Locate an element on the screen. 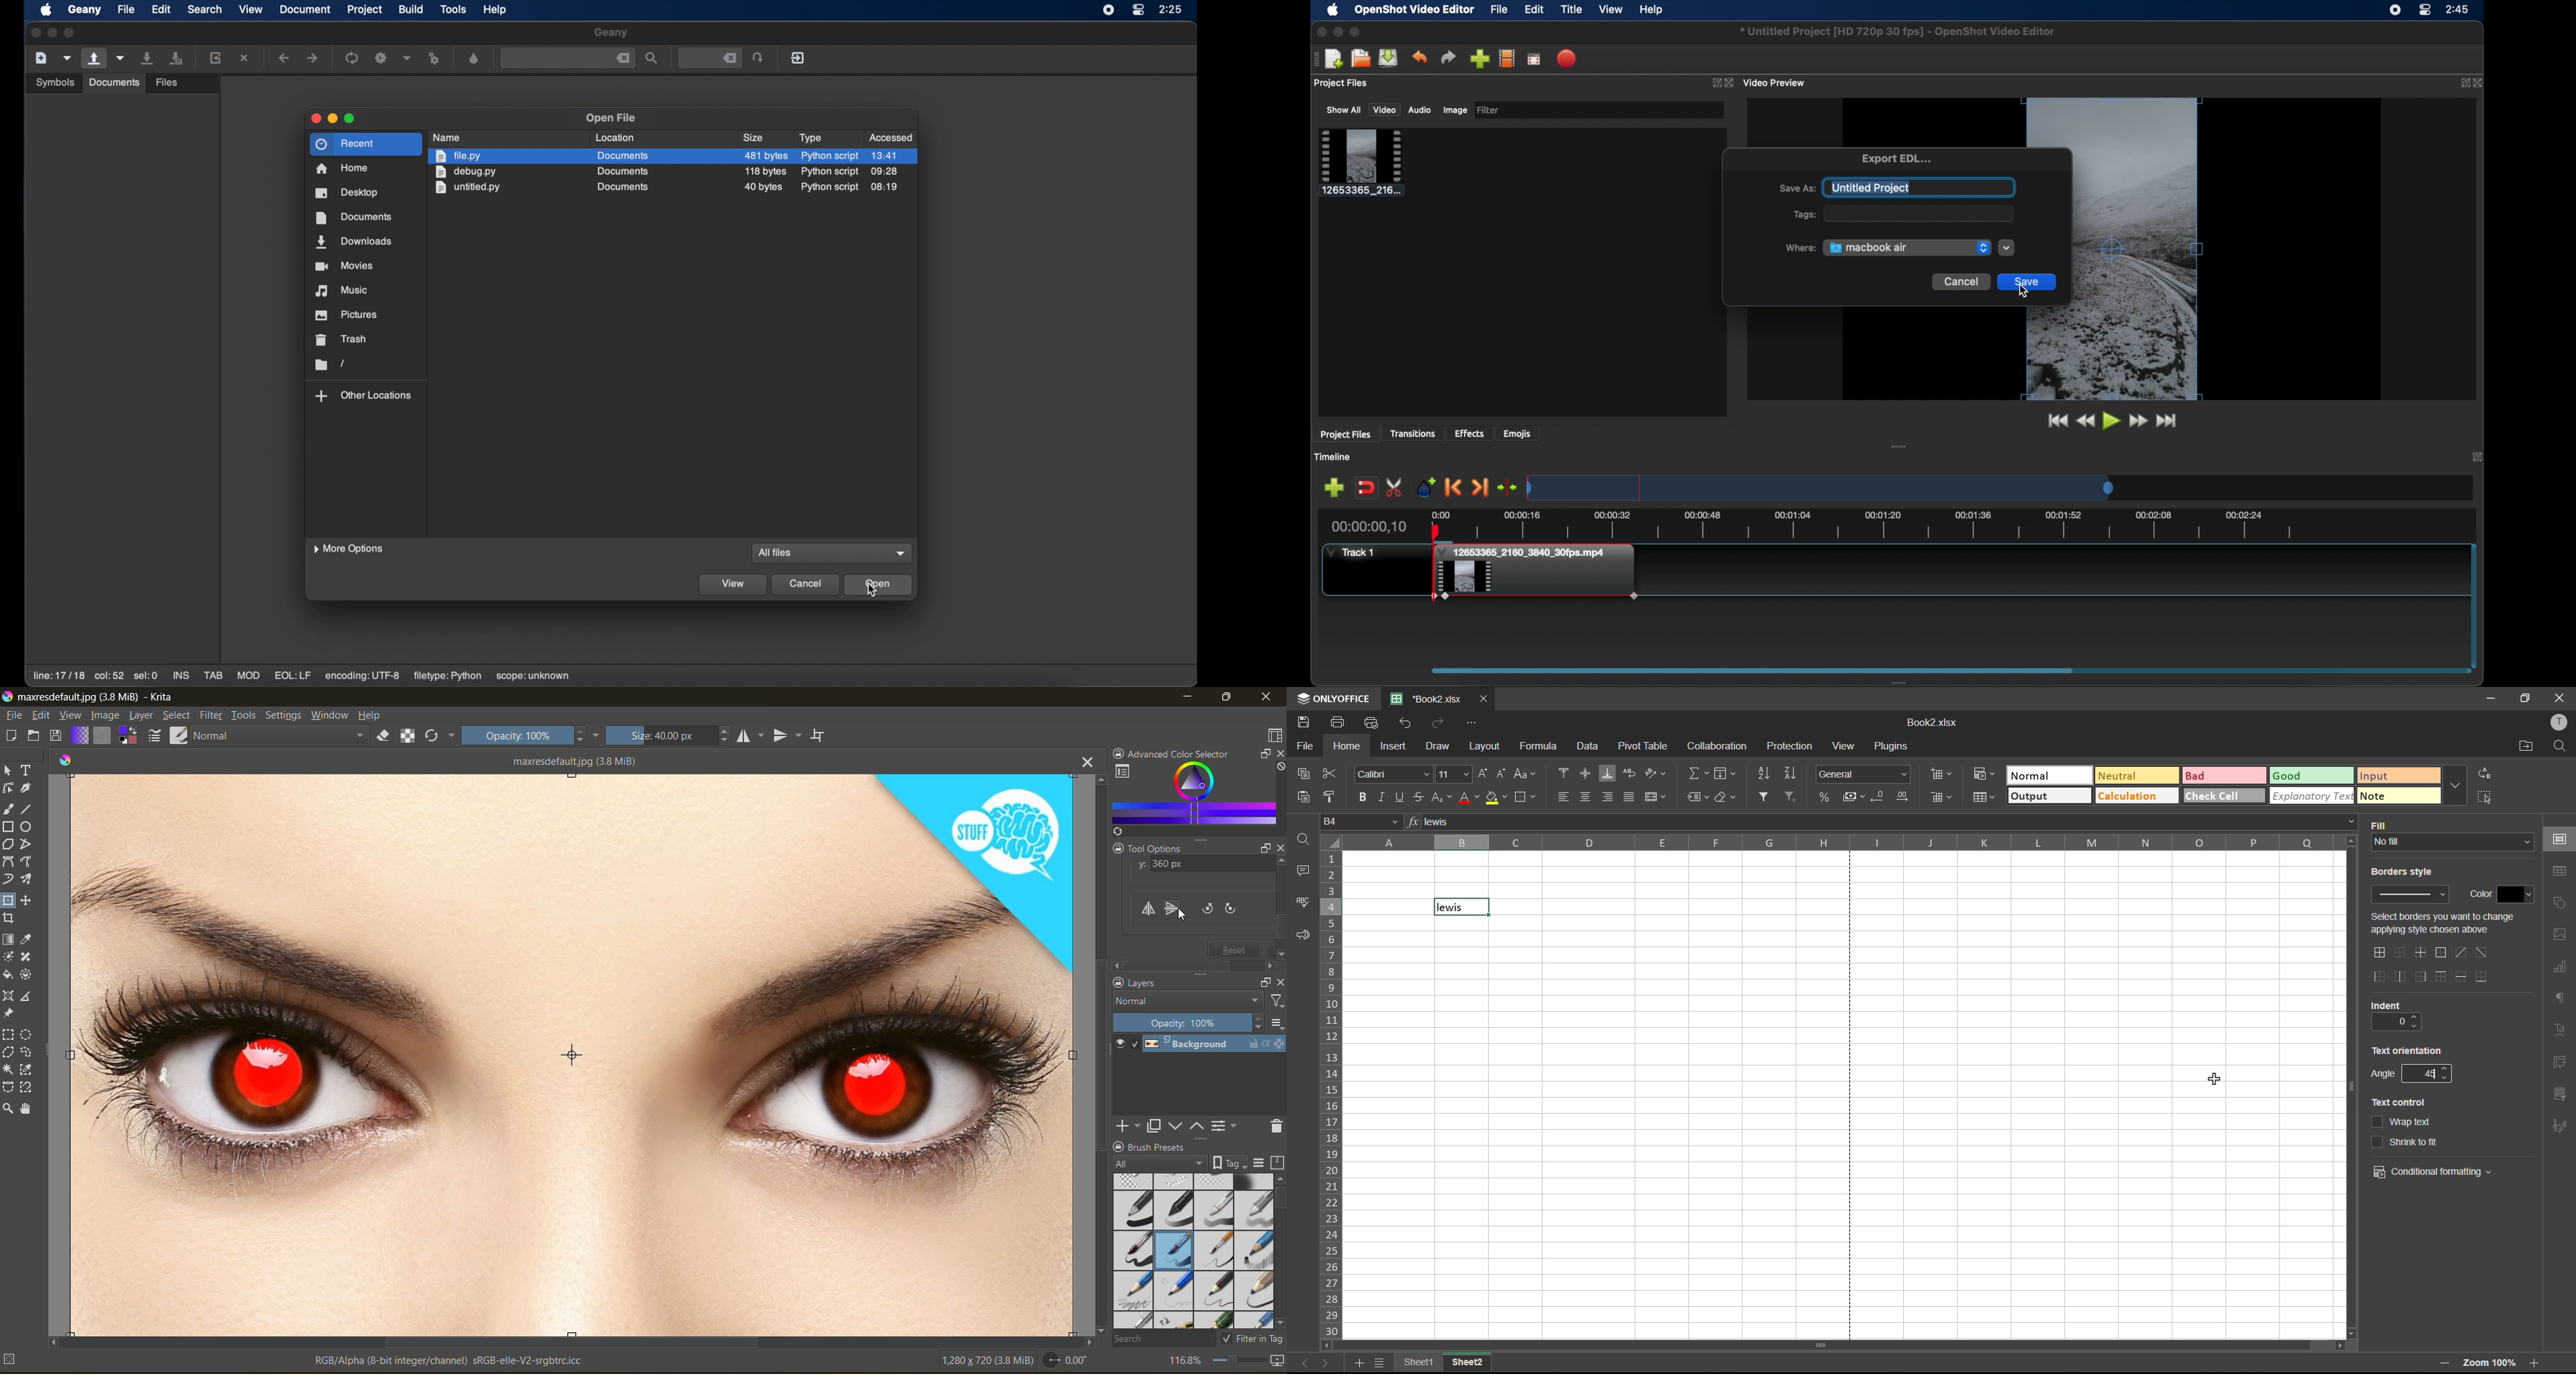 This screenshot has height=1400, width=2576. col:52 is located at coordinates (108, 677).